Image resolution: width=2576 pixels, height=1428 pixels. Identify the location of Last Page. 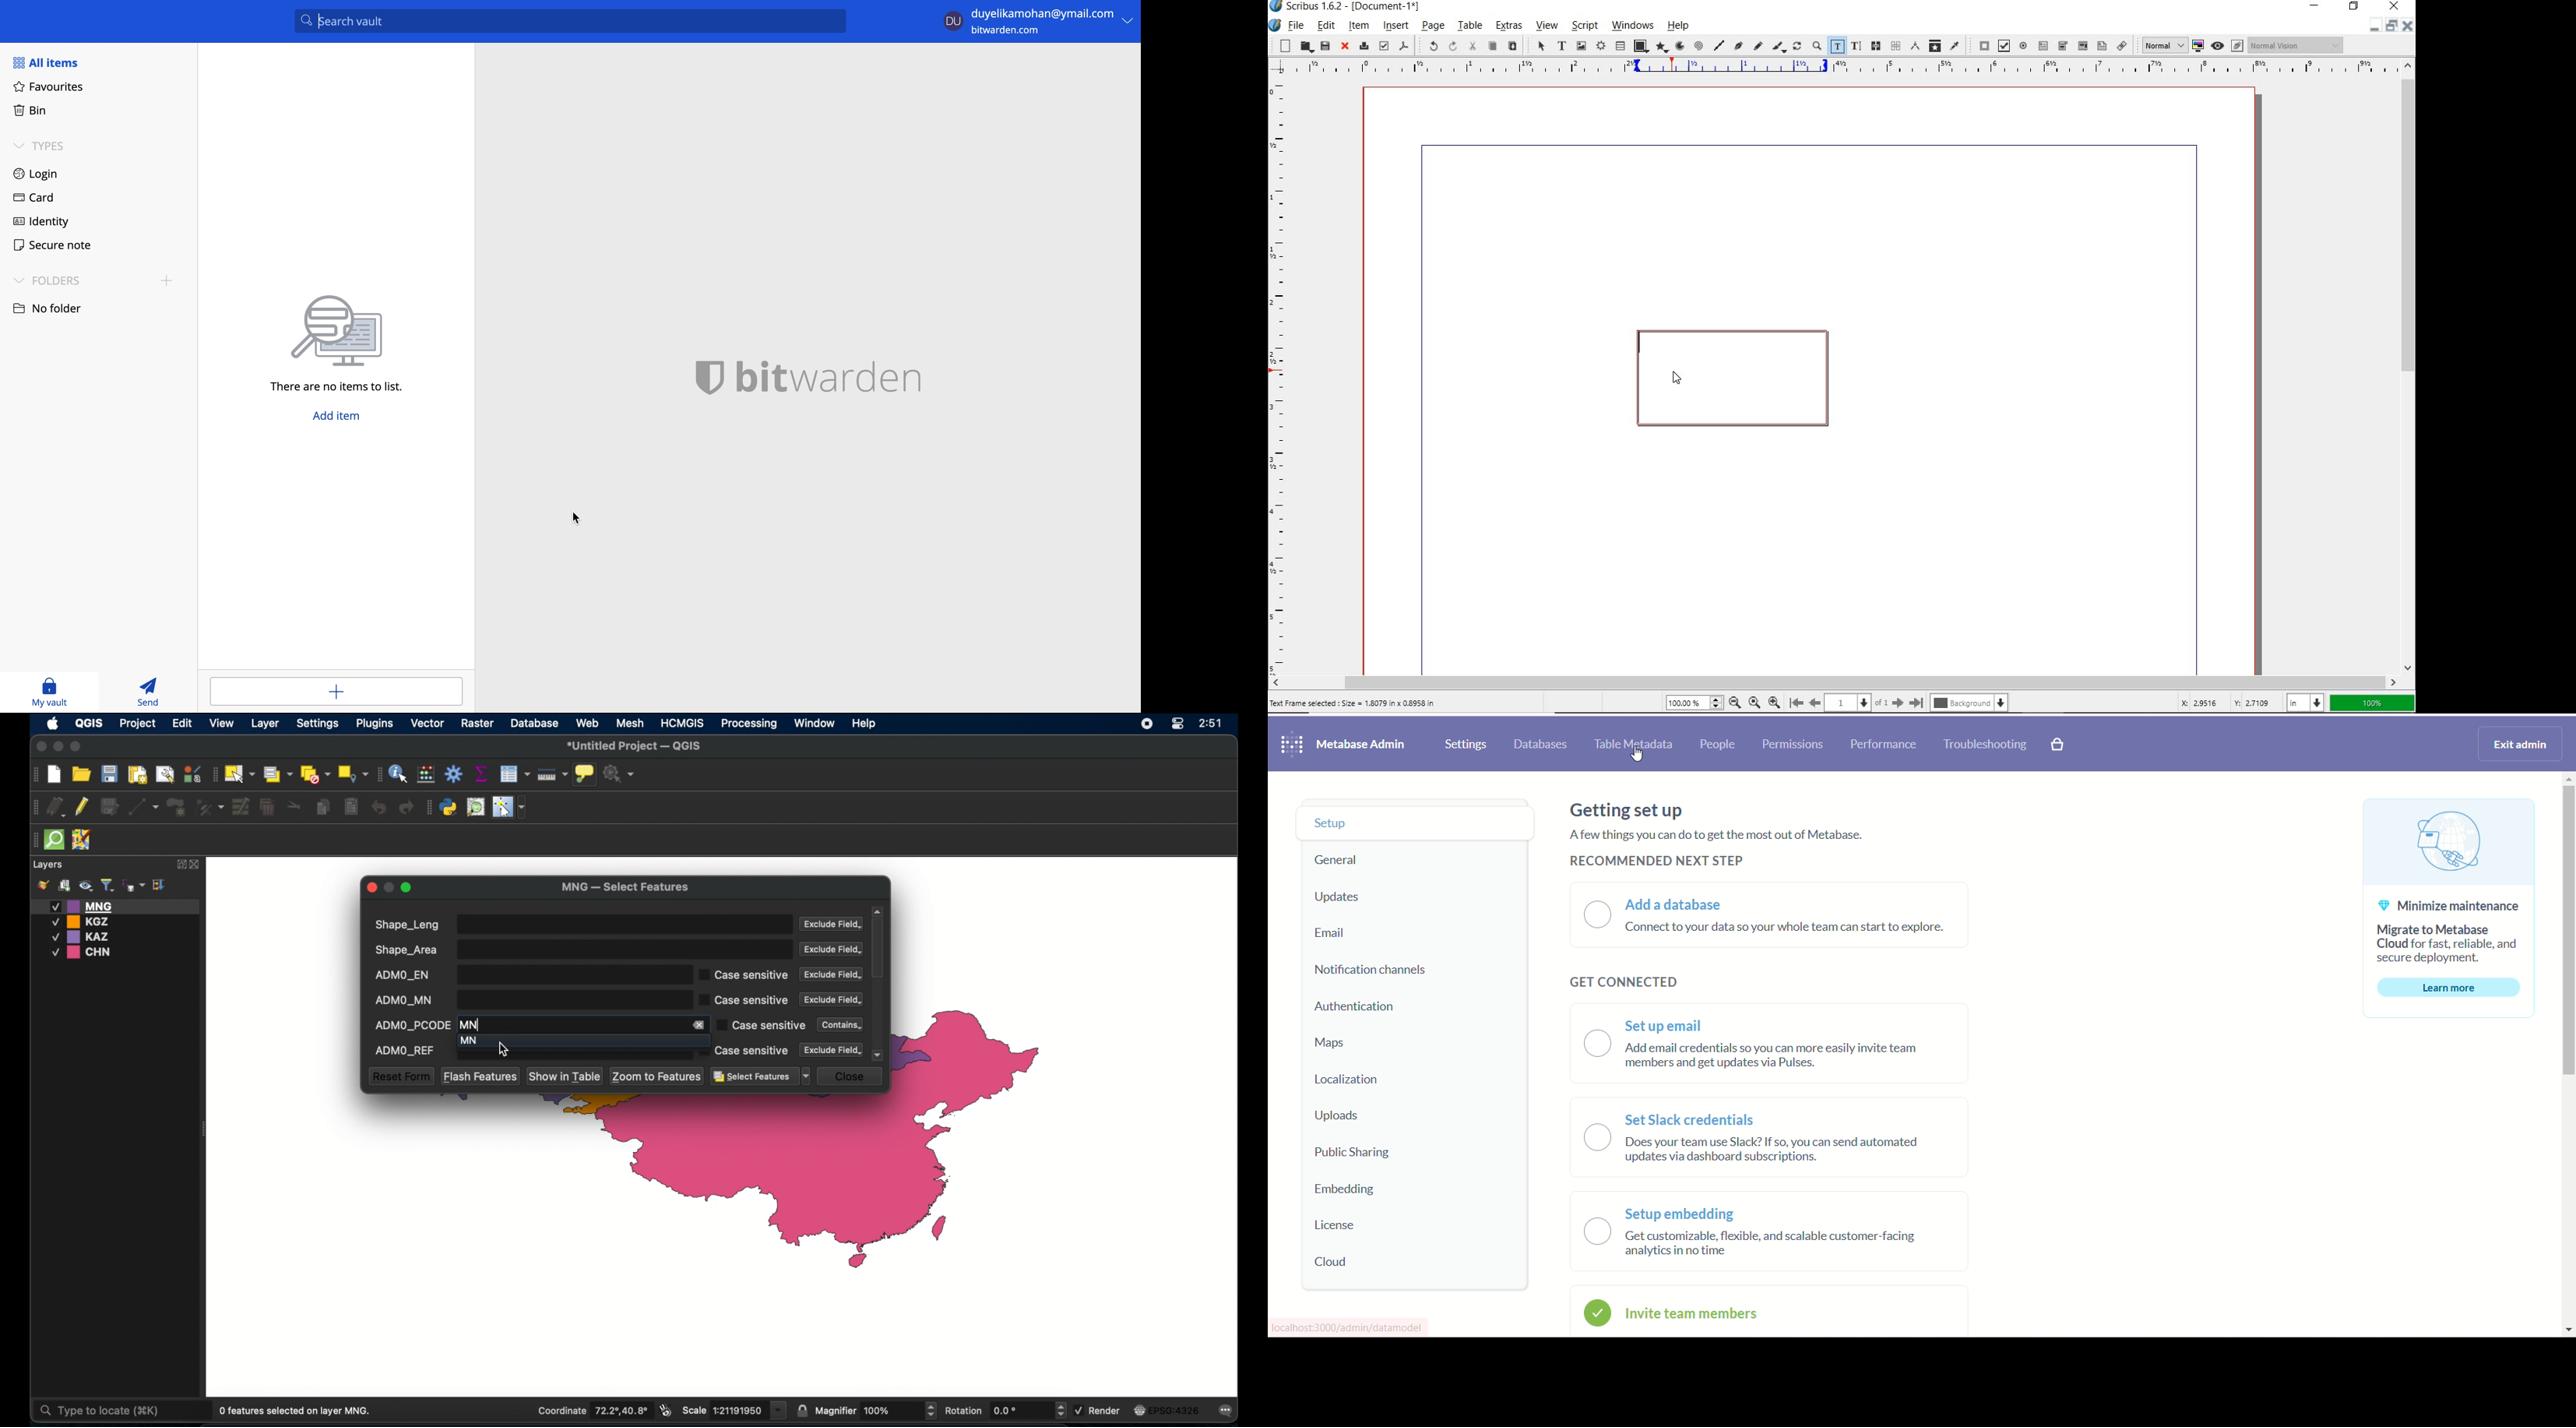
(1918, 703).